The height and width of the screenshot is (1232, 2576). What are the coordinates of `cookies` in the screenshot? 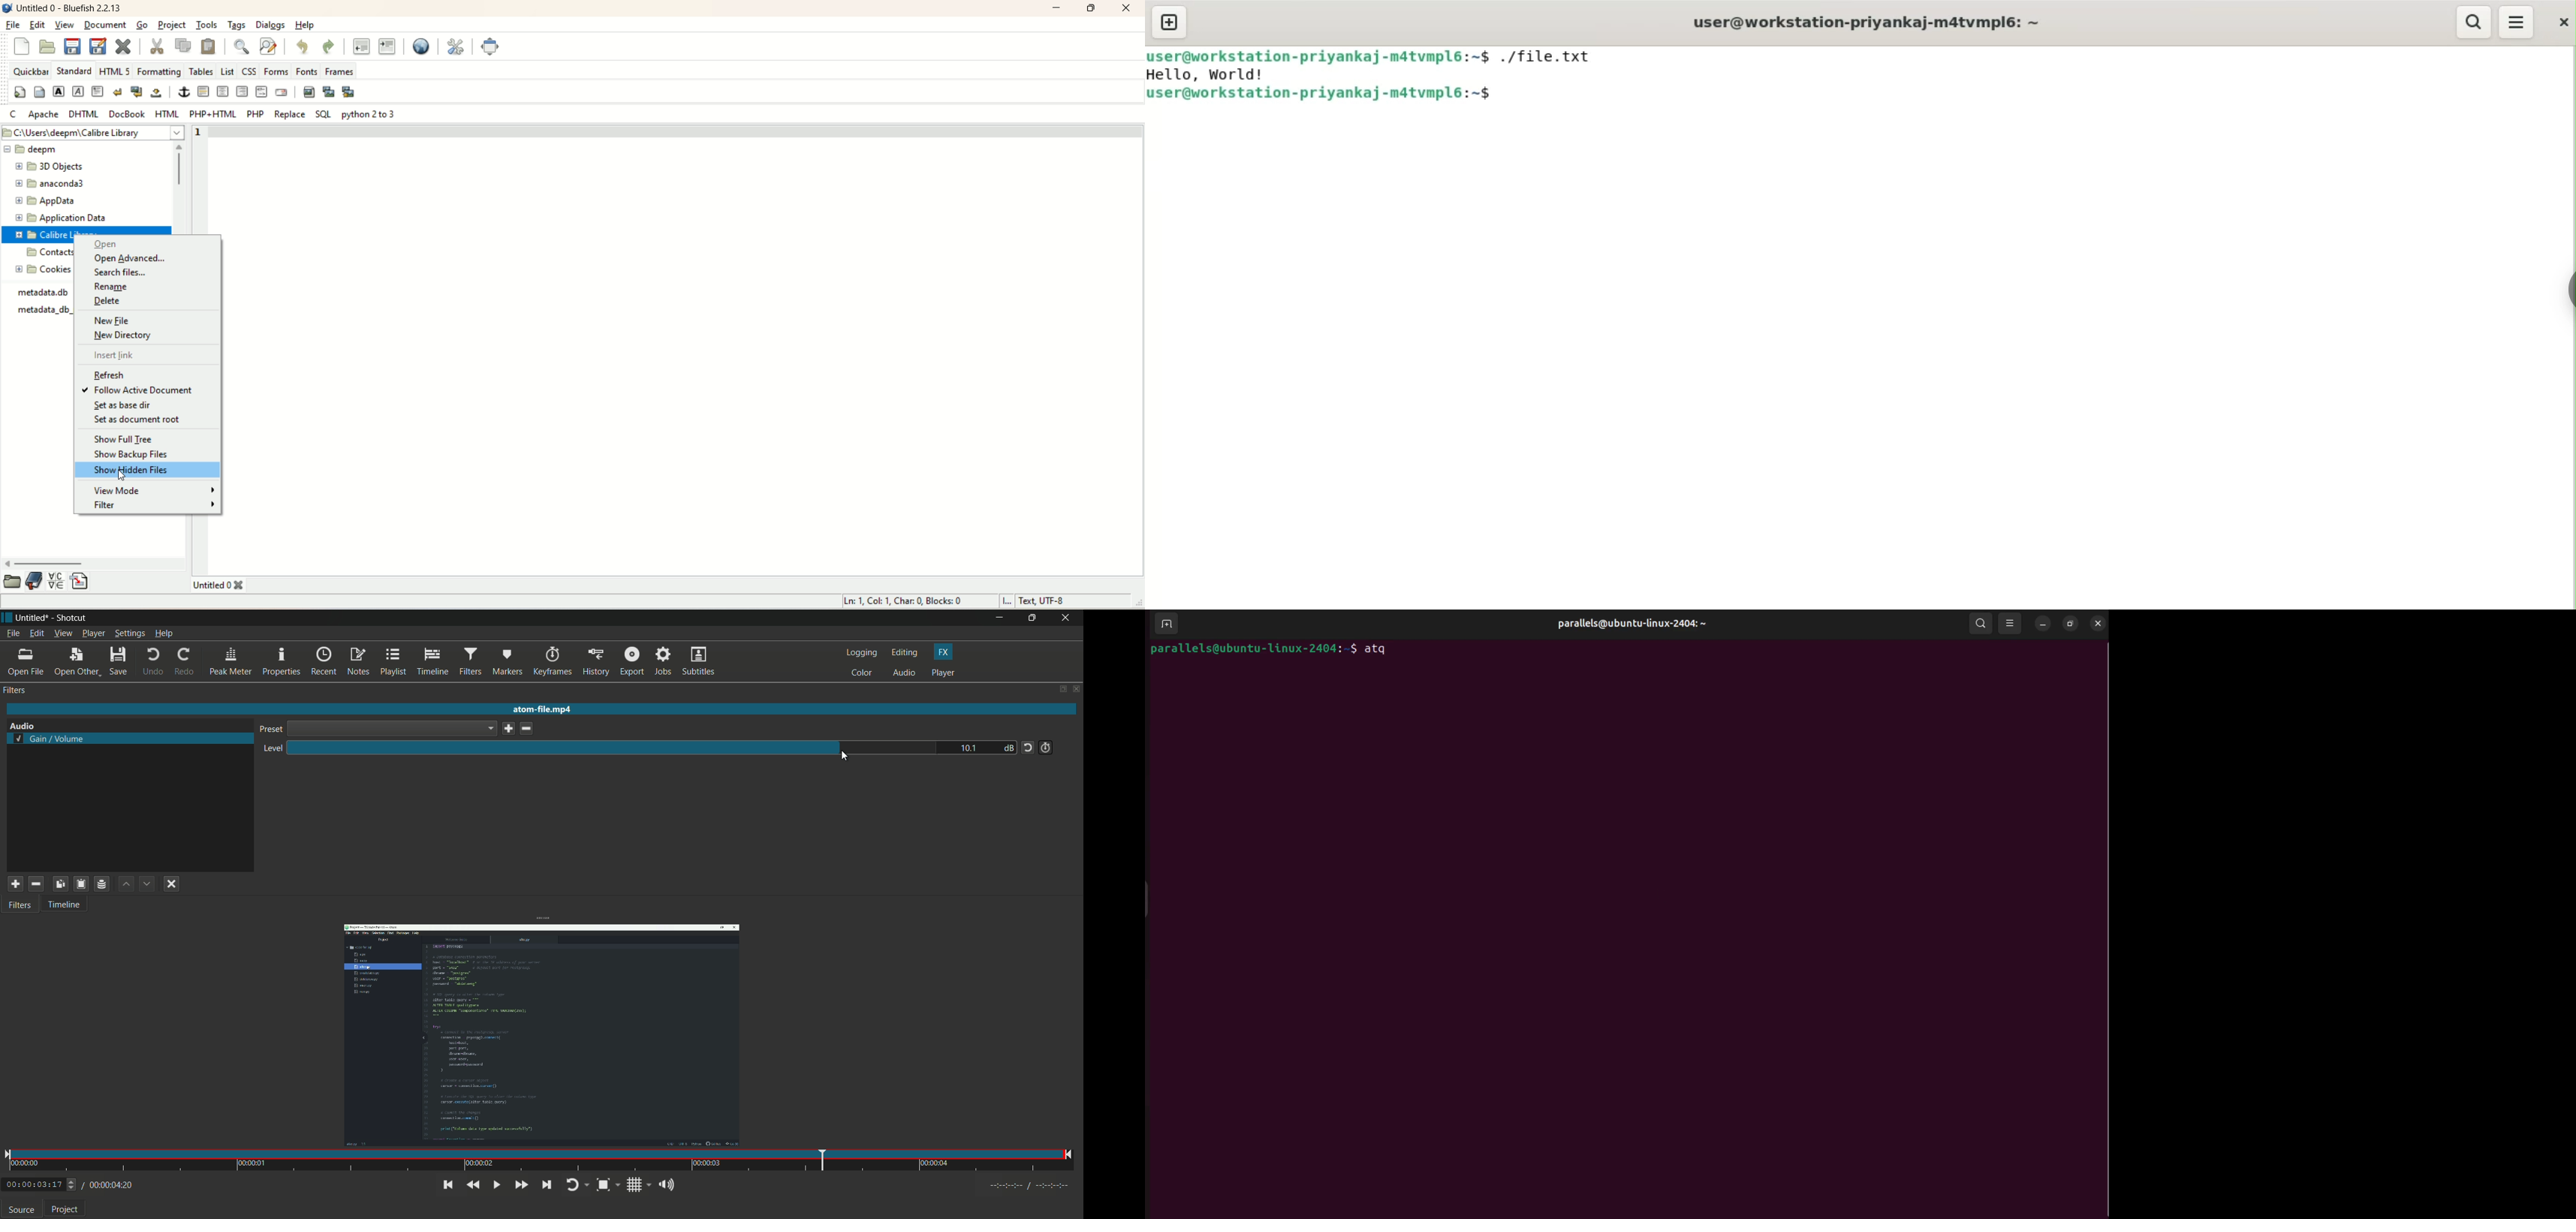 It's located at (43, 270).